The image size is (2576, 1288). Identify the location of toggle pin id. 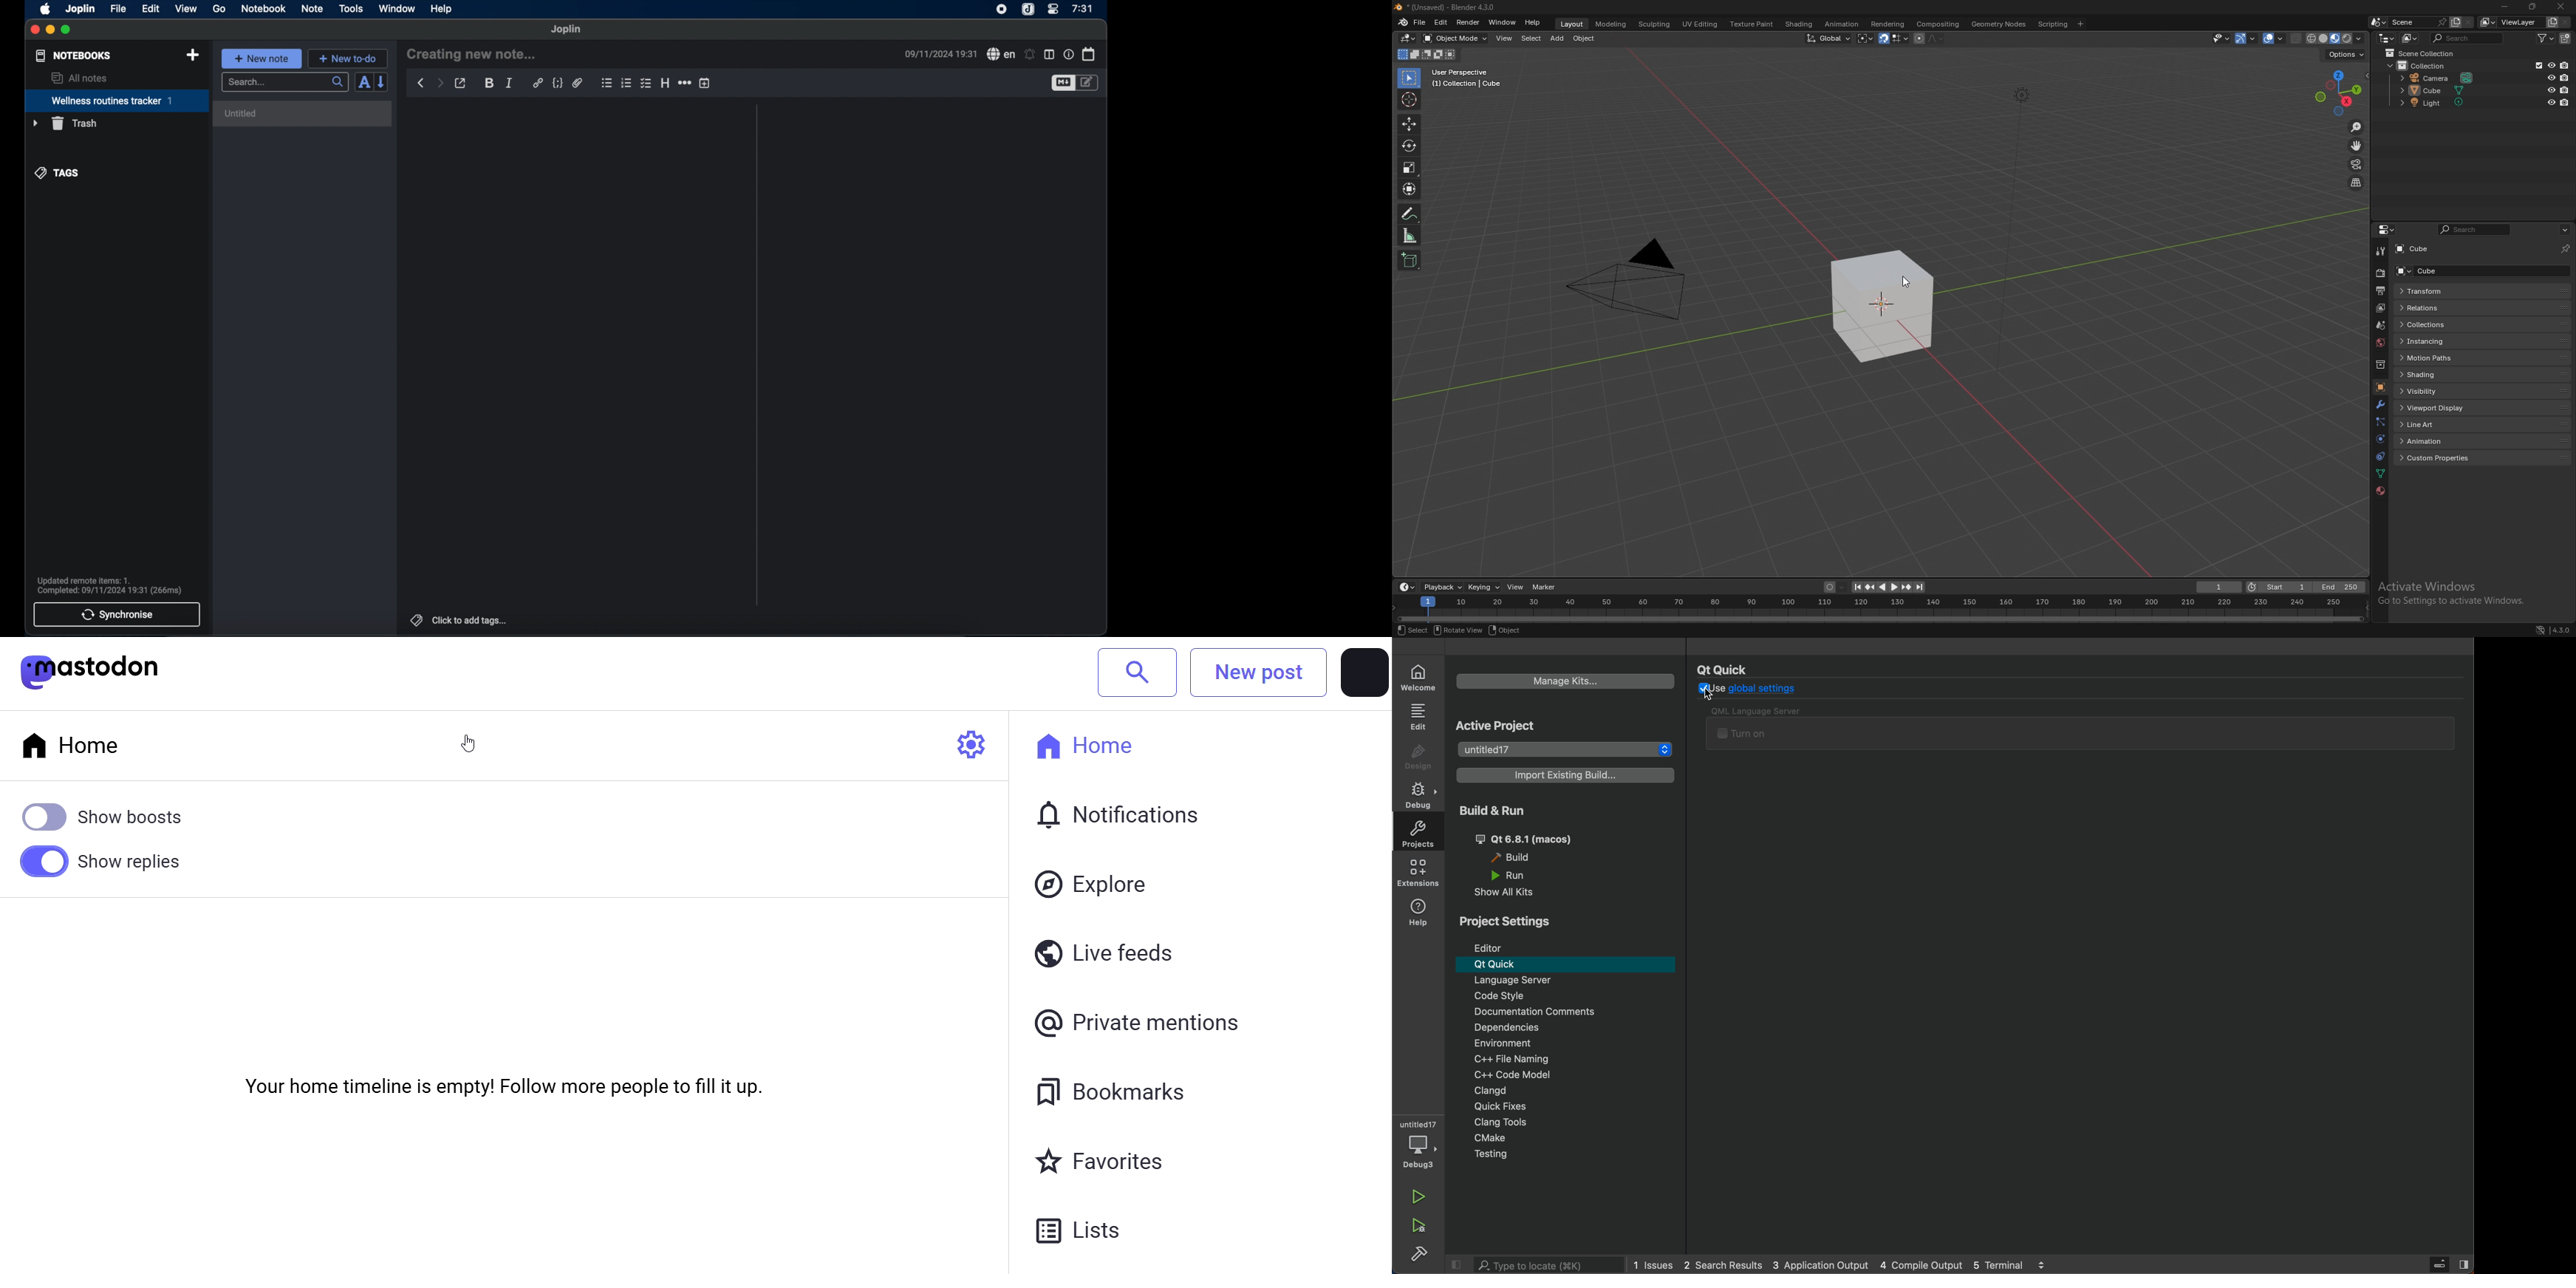
(2565, 249).